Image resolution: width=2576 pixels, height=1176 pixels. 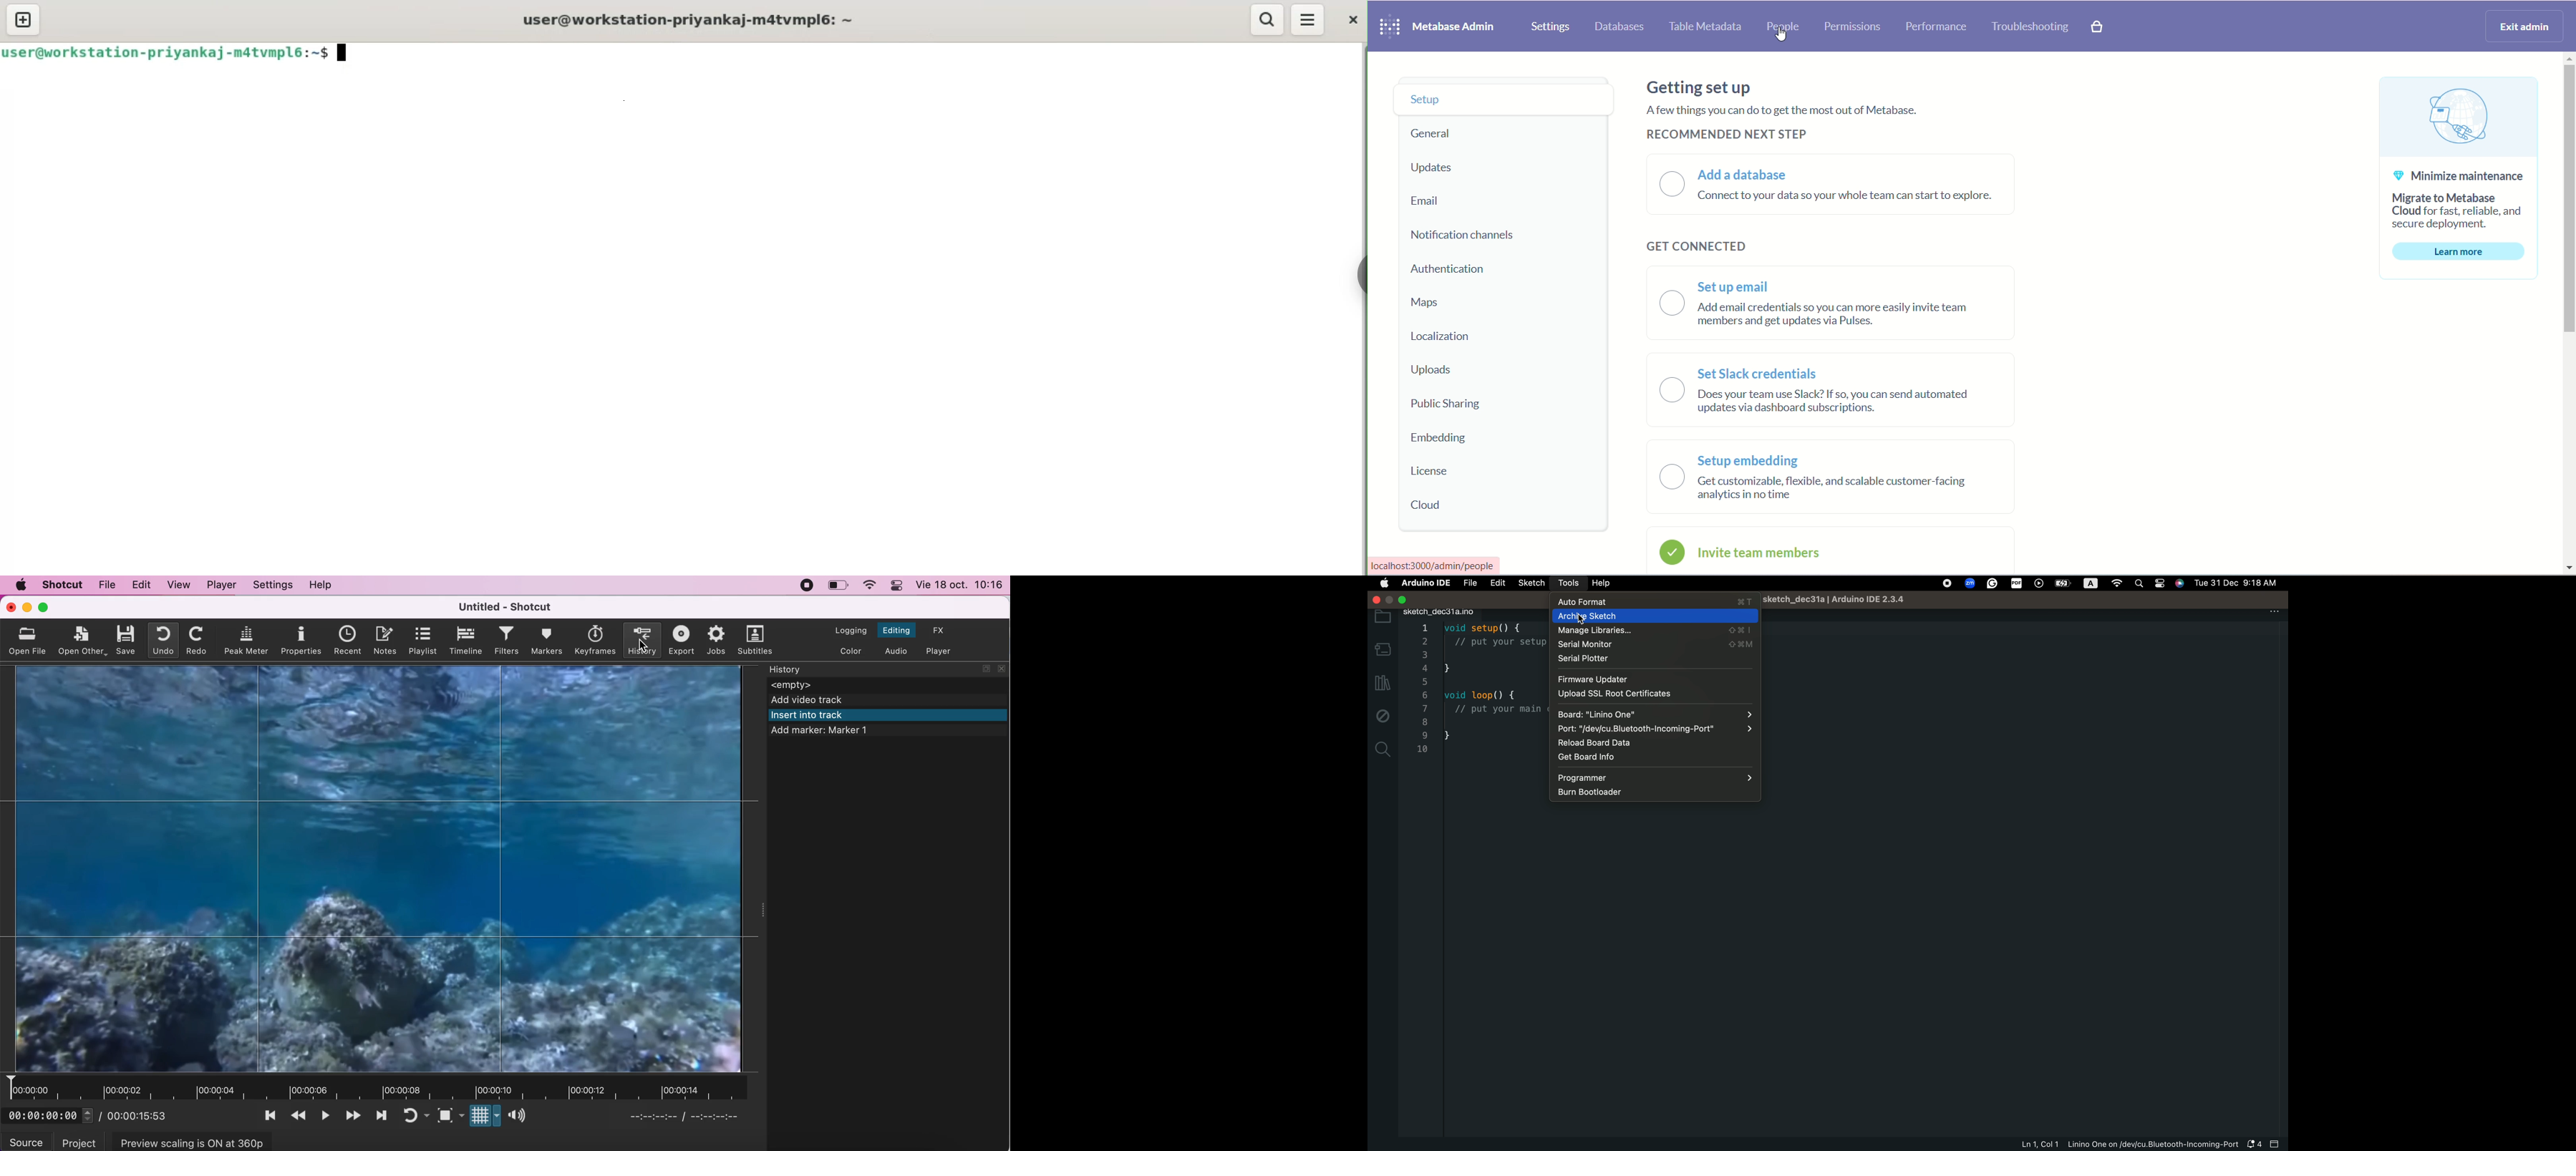 What do you see at coordinates (29, 639) in the screenshot?
I see `open file` at bounding box center [29, 639].